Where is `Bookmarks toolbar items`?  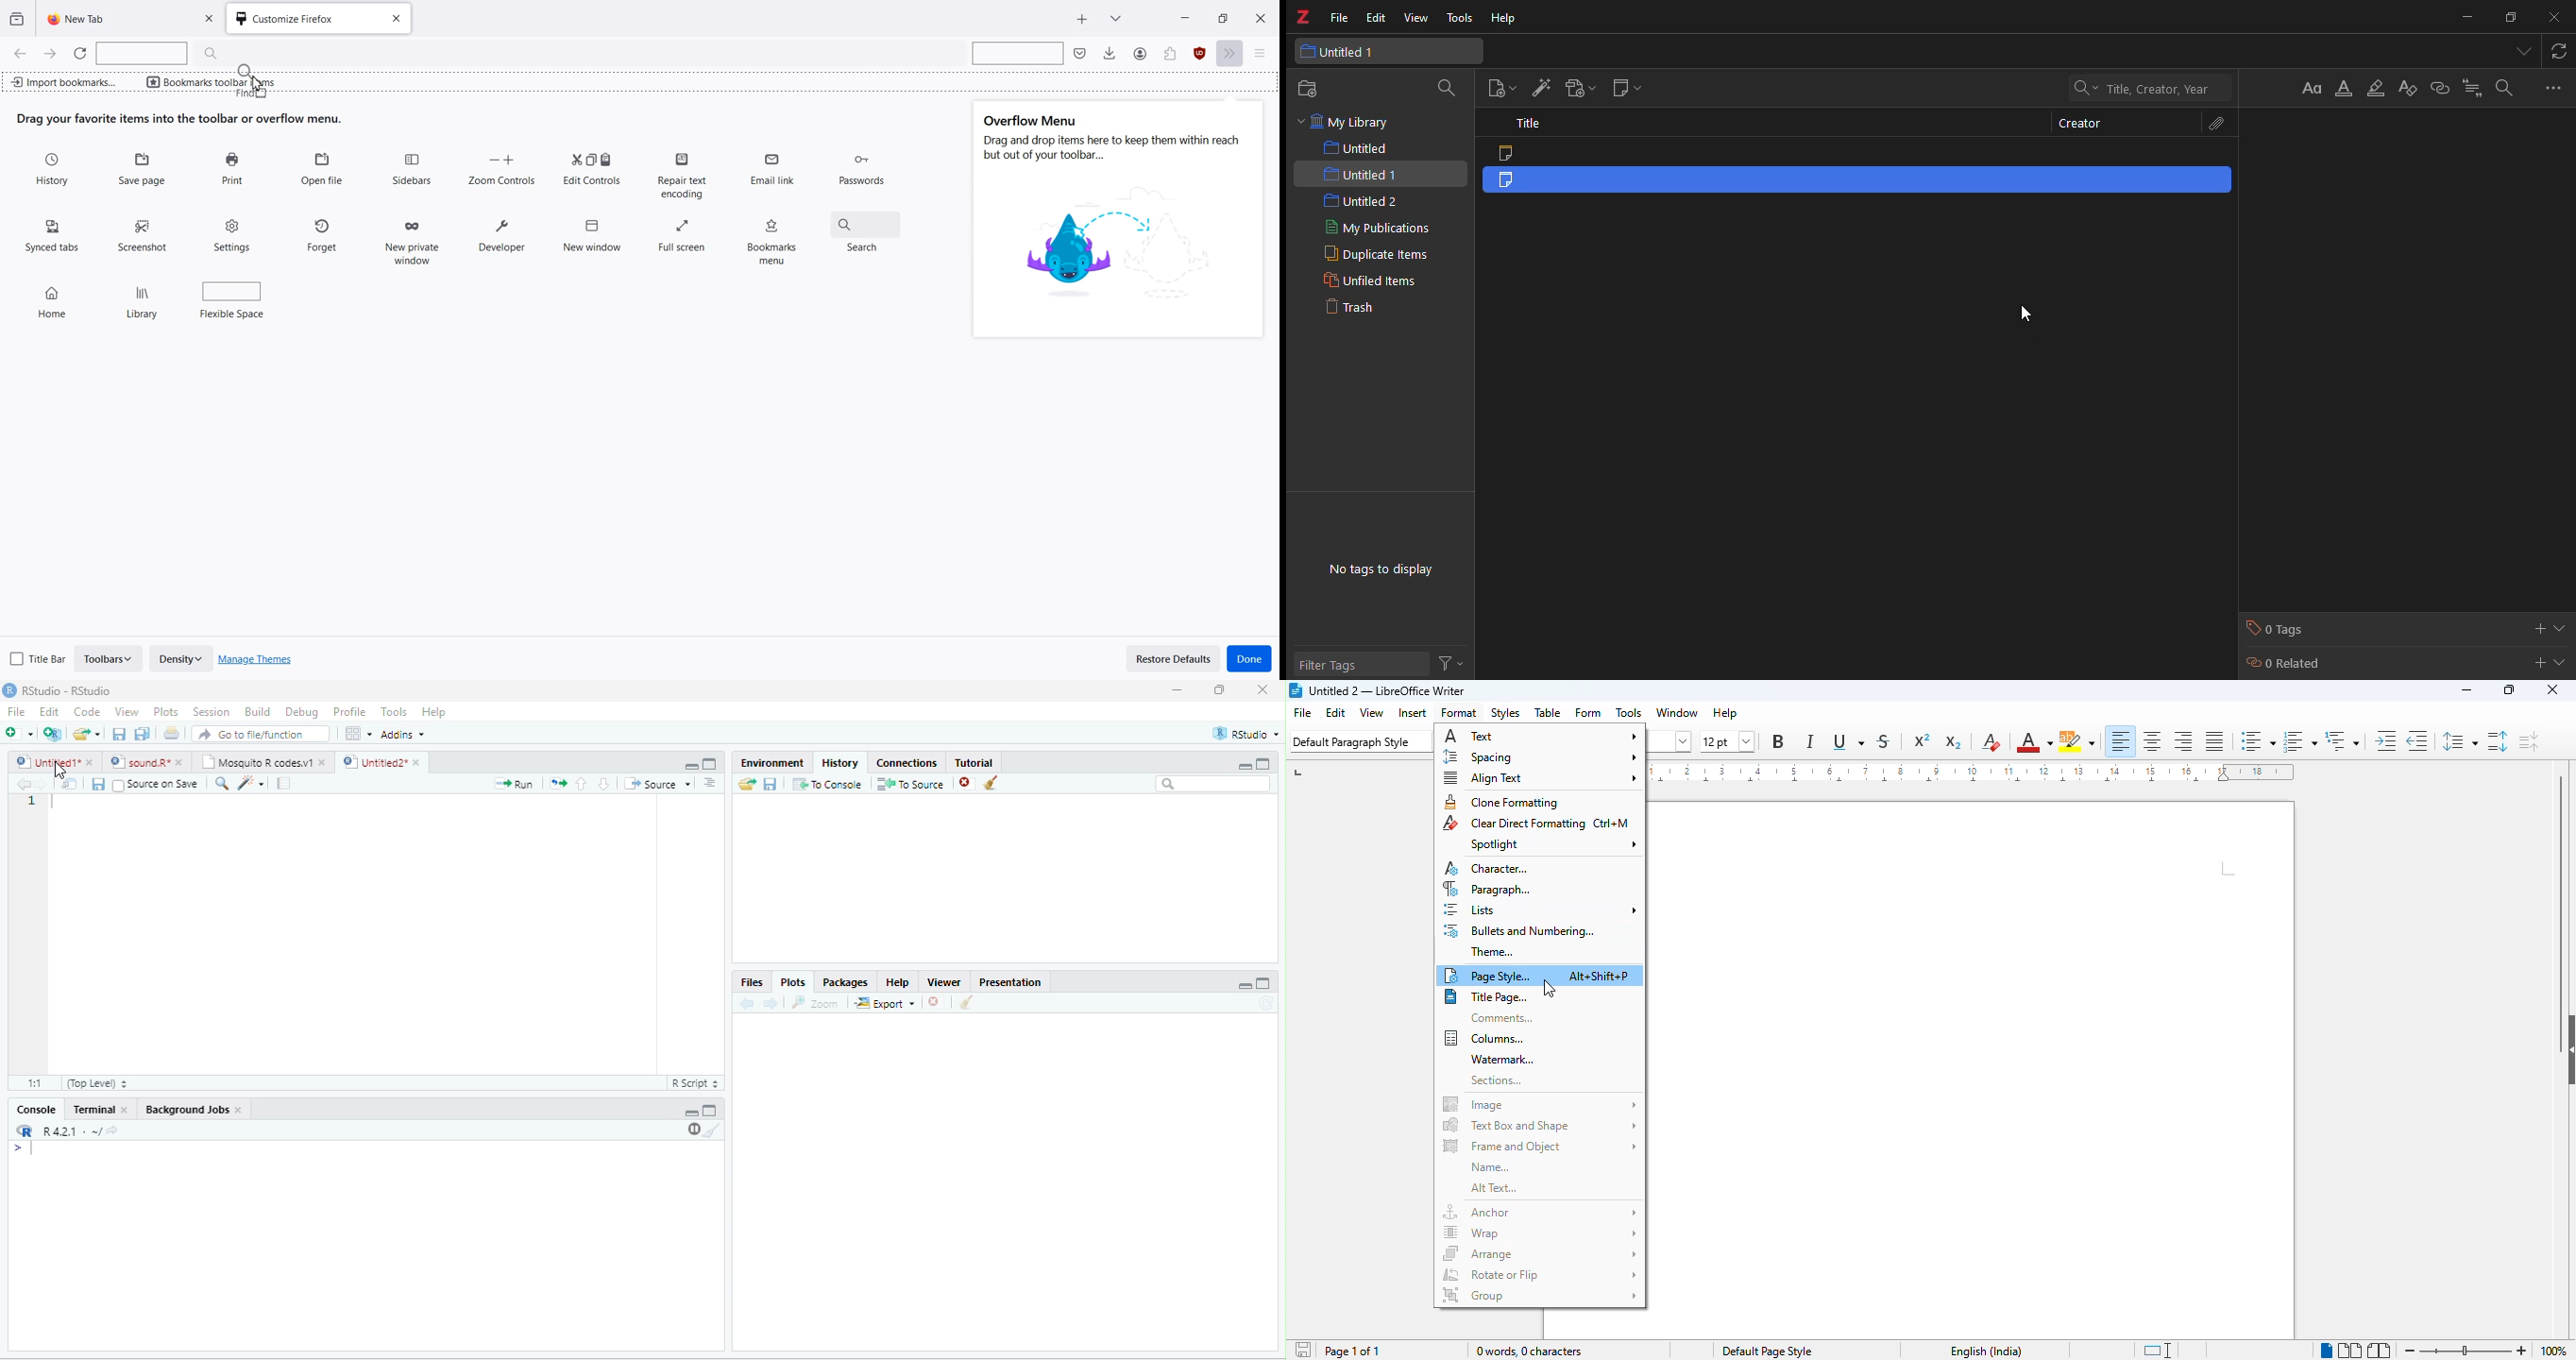
Bookmarks toolbar items is located at coordinates (203, 81).